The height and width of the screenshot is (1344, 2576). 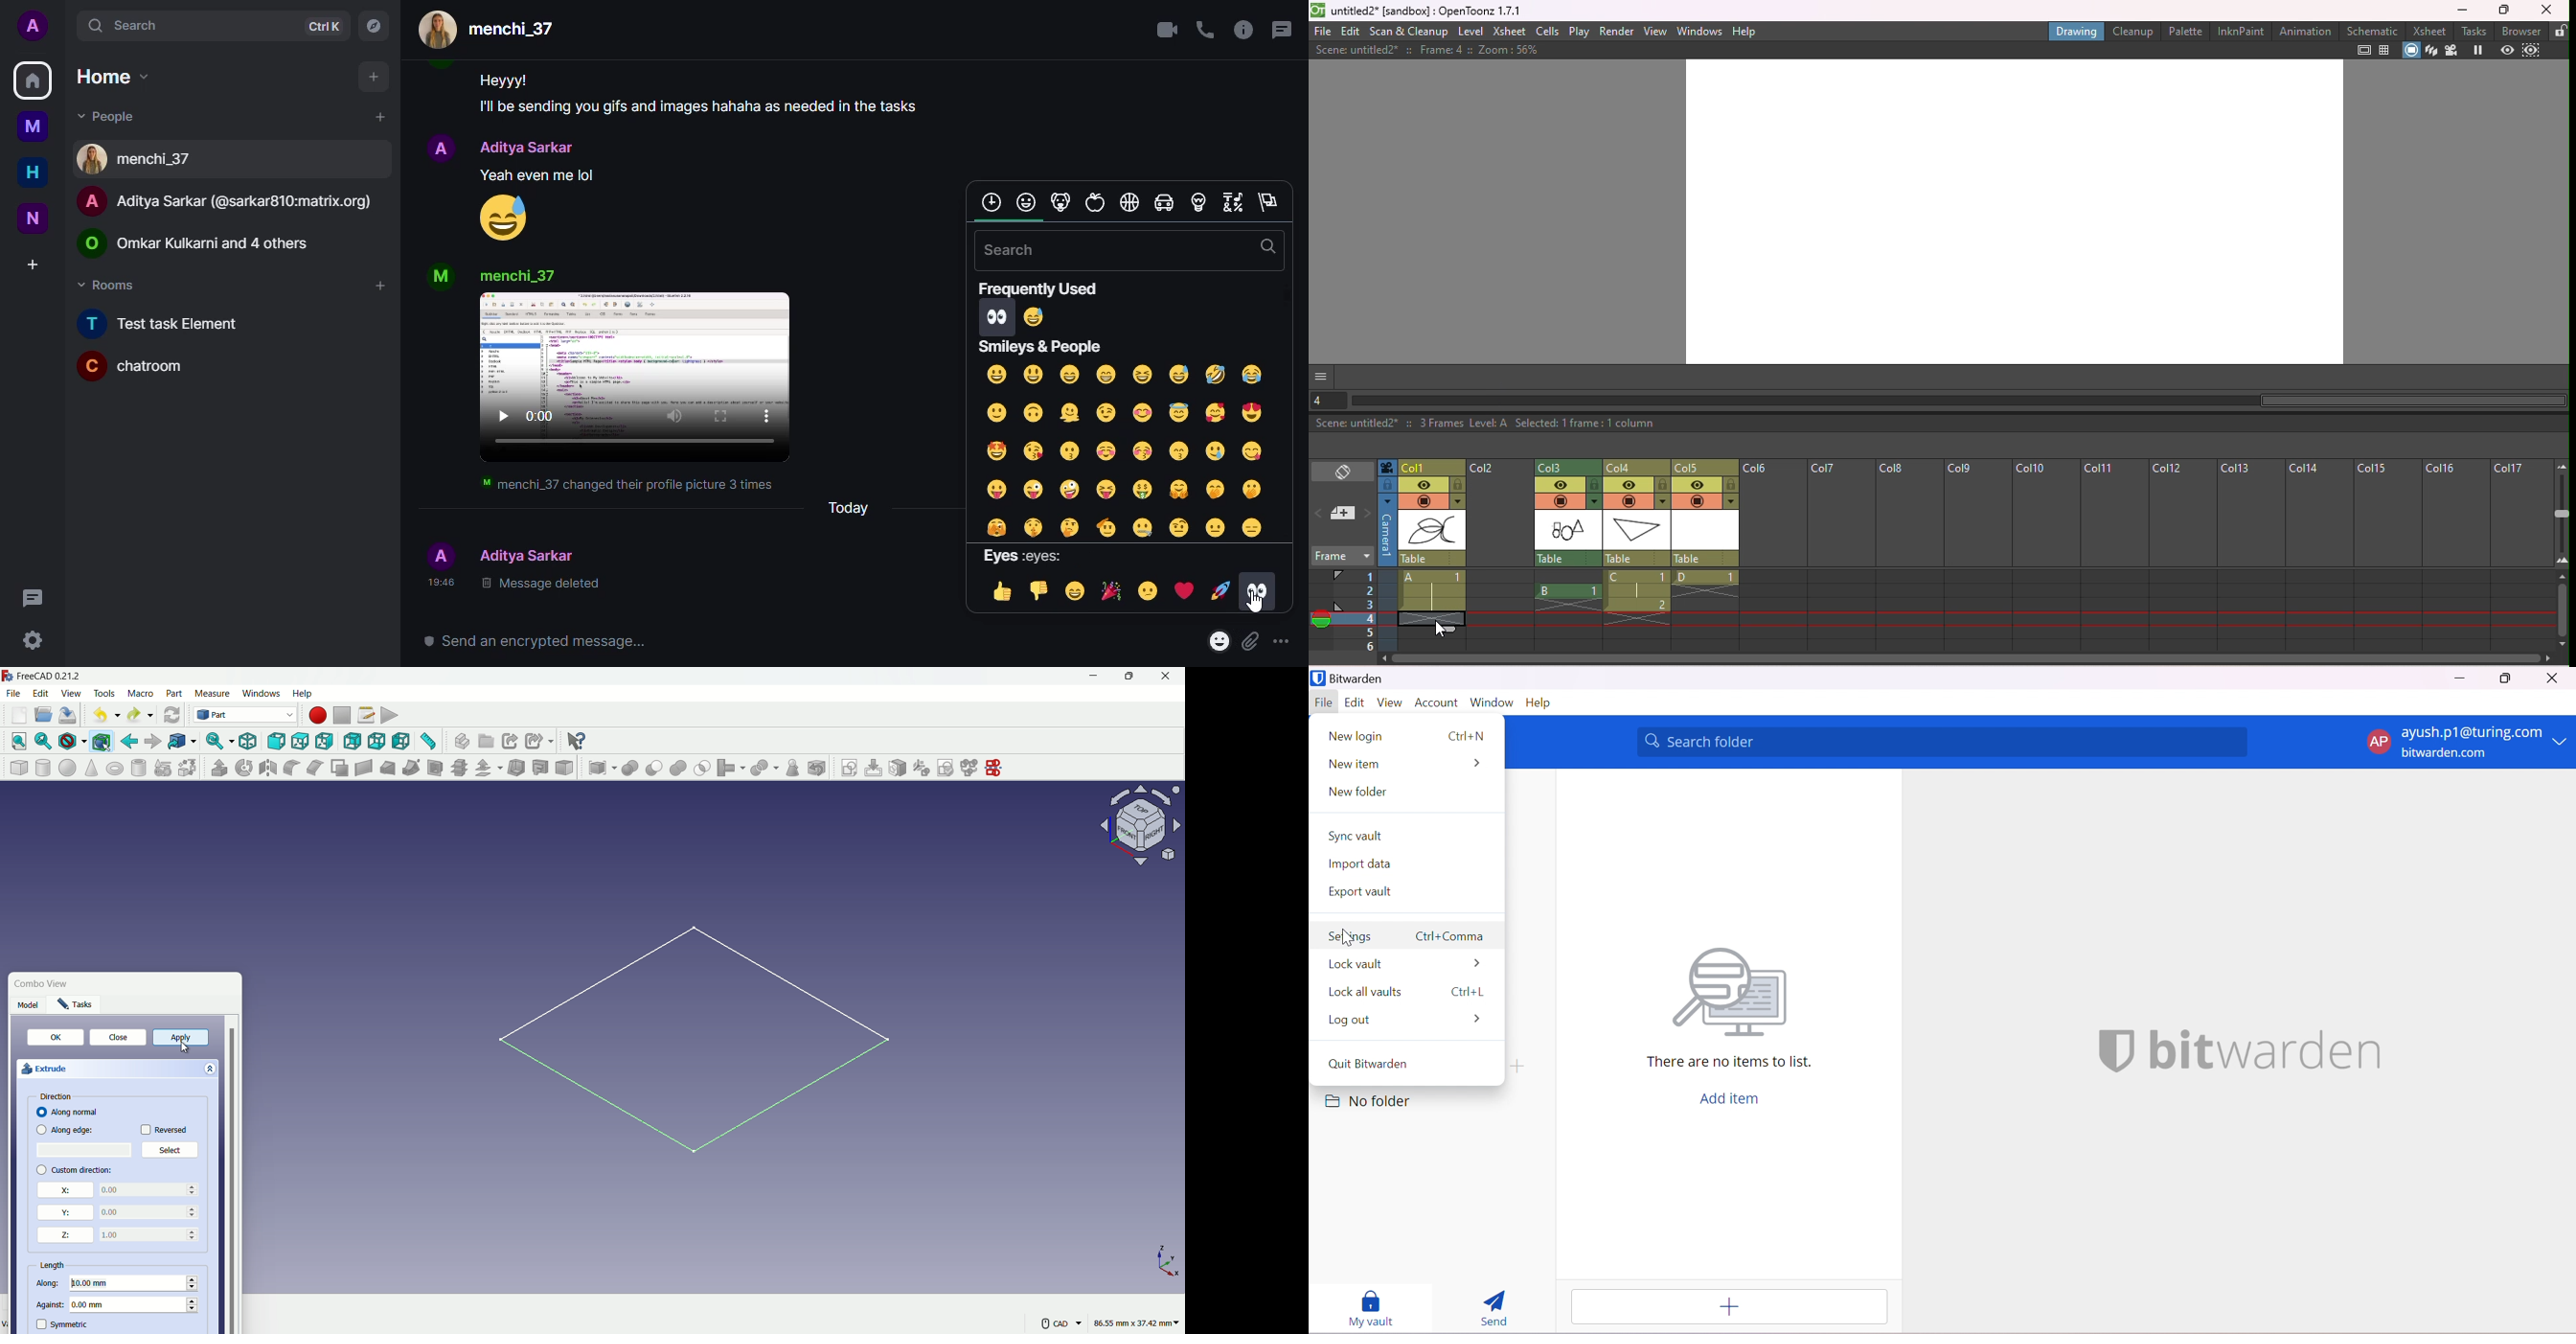 What do you see at coordinates (946, 768) in the screenshot?
I see `validate sketch` at bounding box center [946, 768].